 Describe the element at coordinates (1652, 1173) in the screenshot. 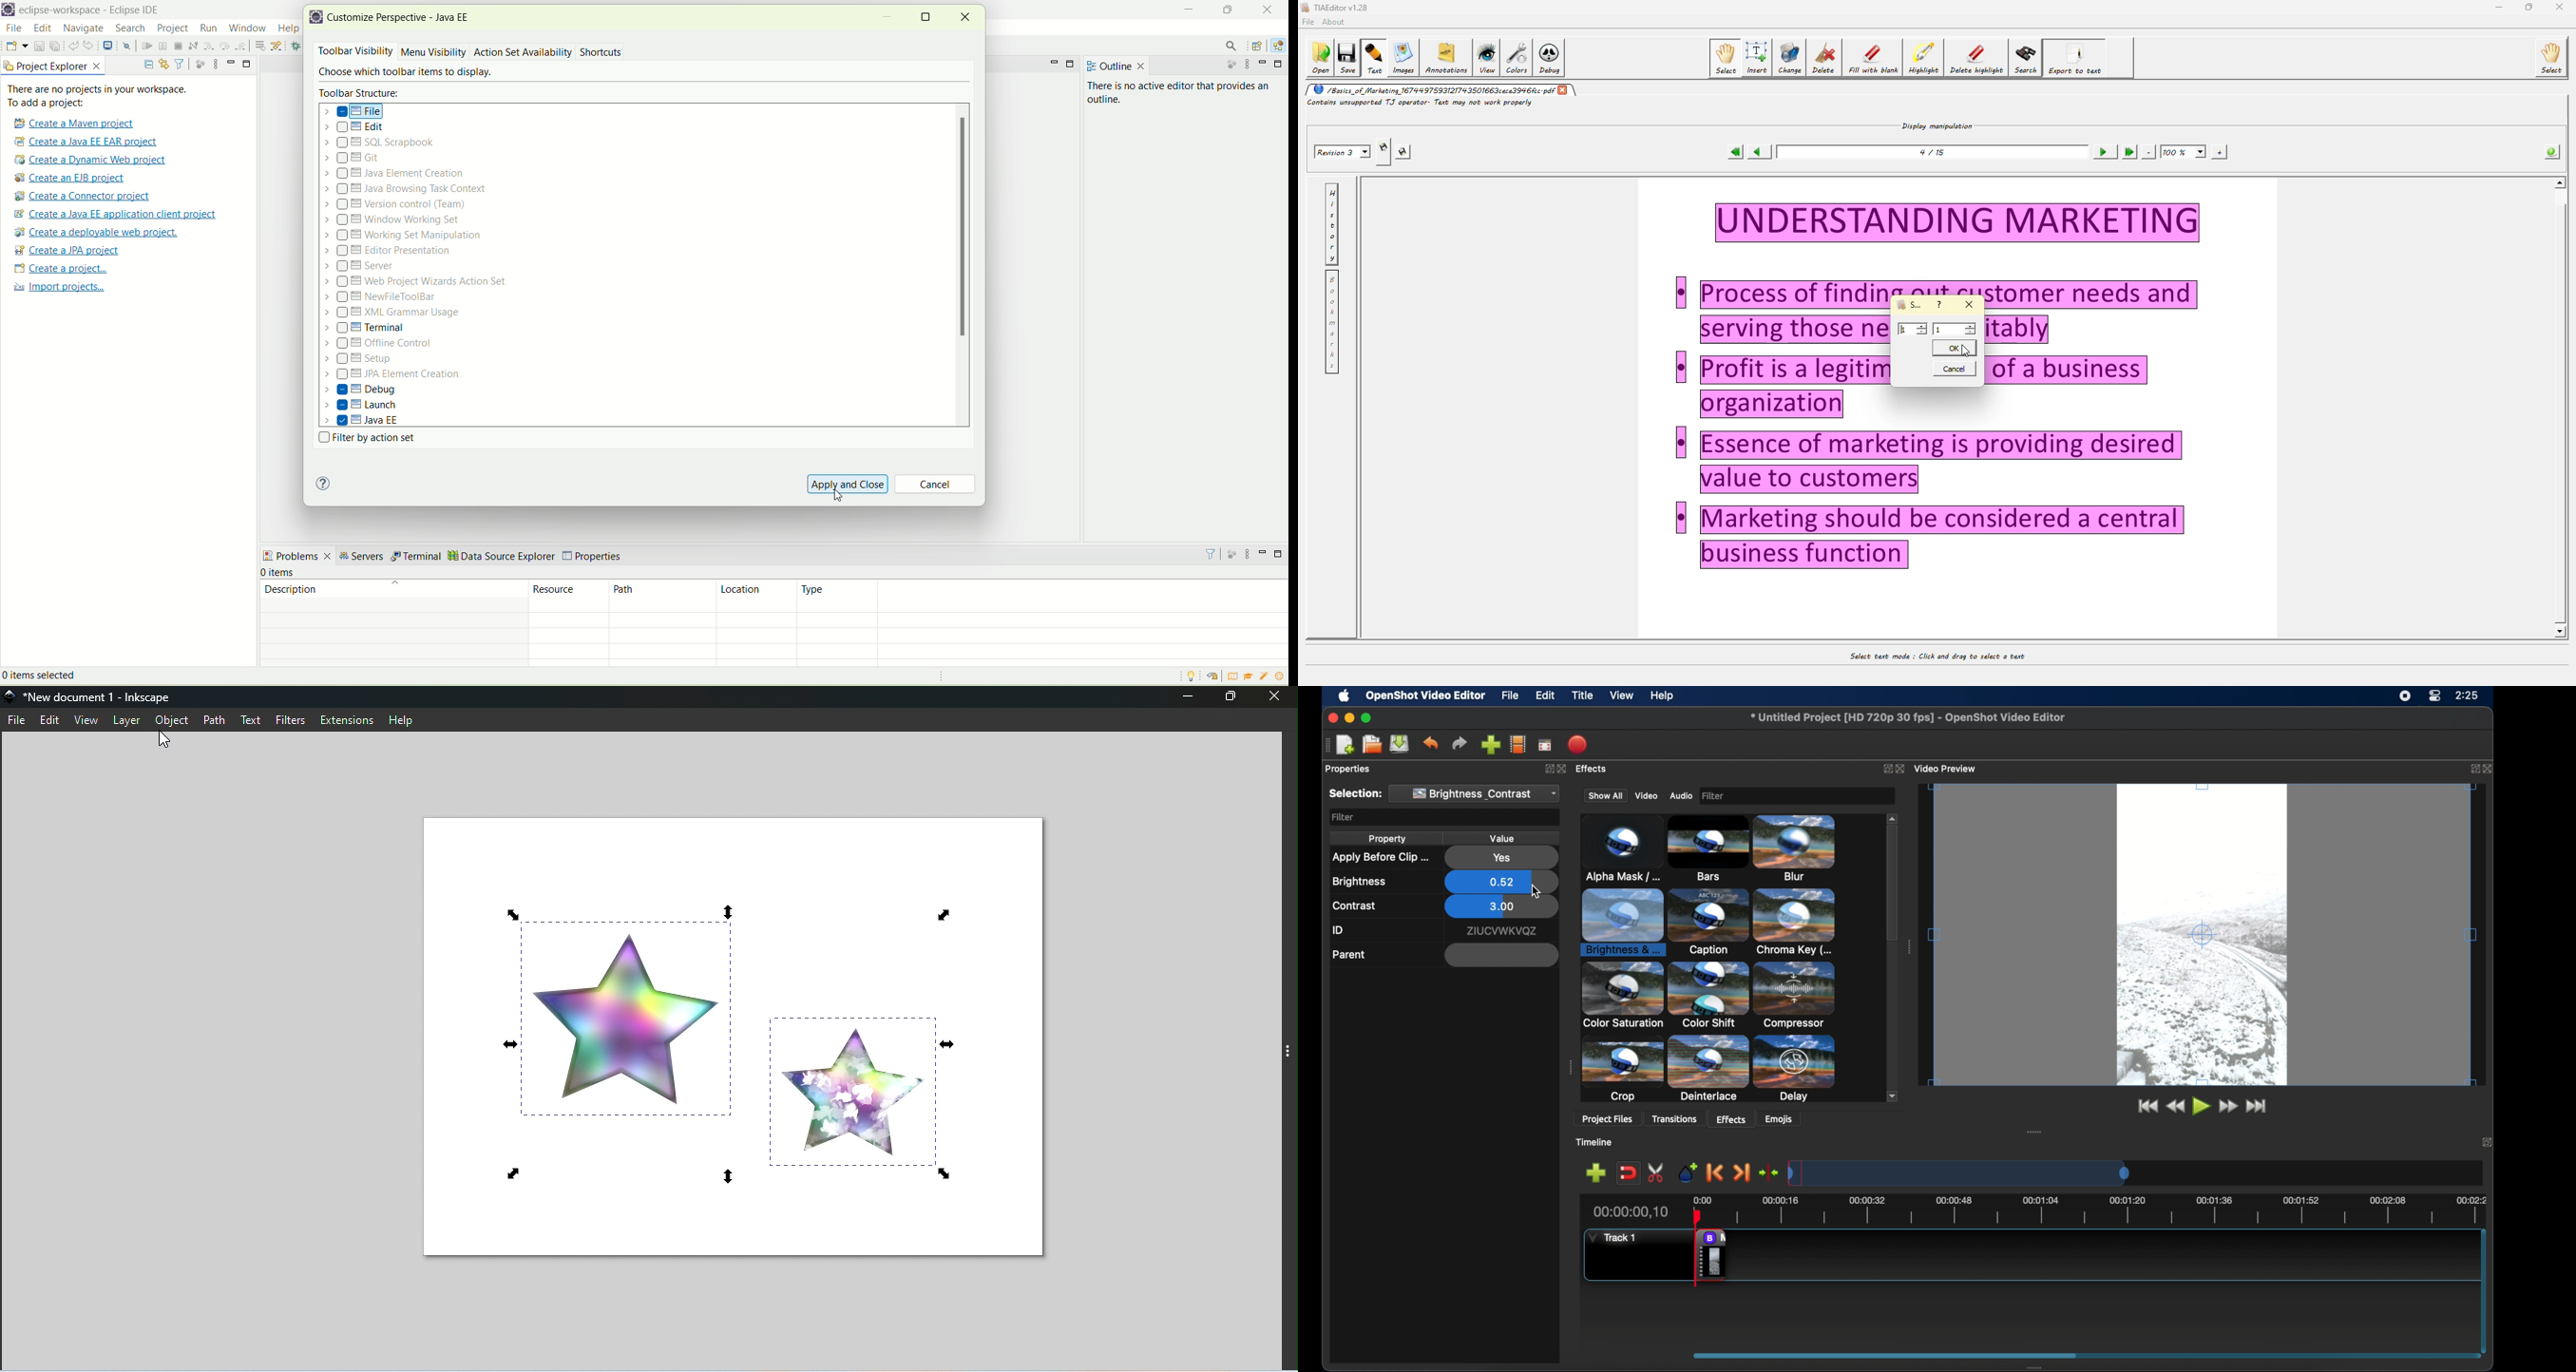

I see `enable razor` at that location.